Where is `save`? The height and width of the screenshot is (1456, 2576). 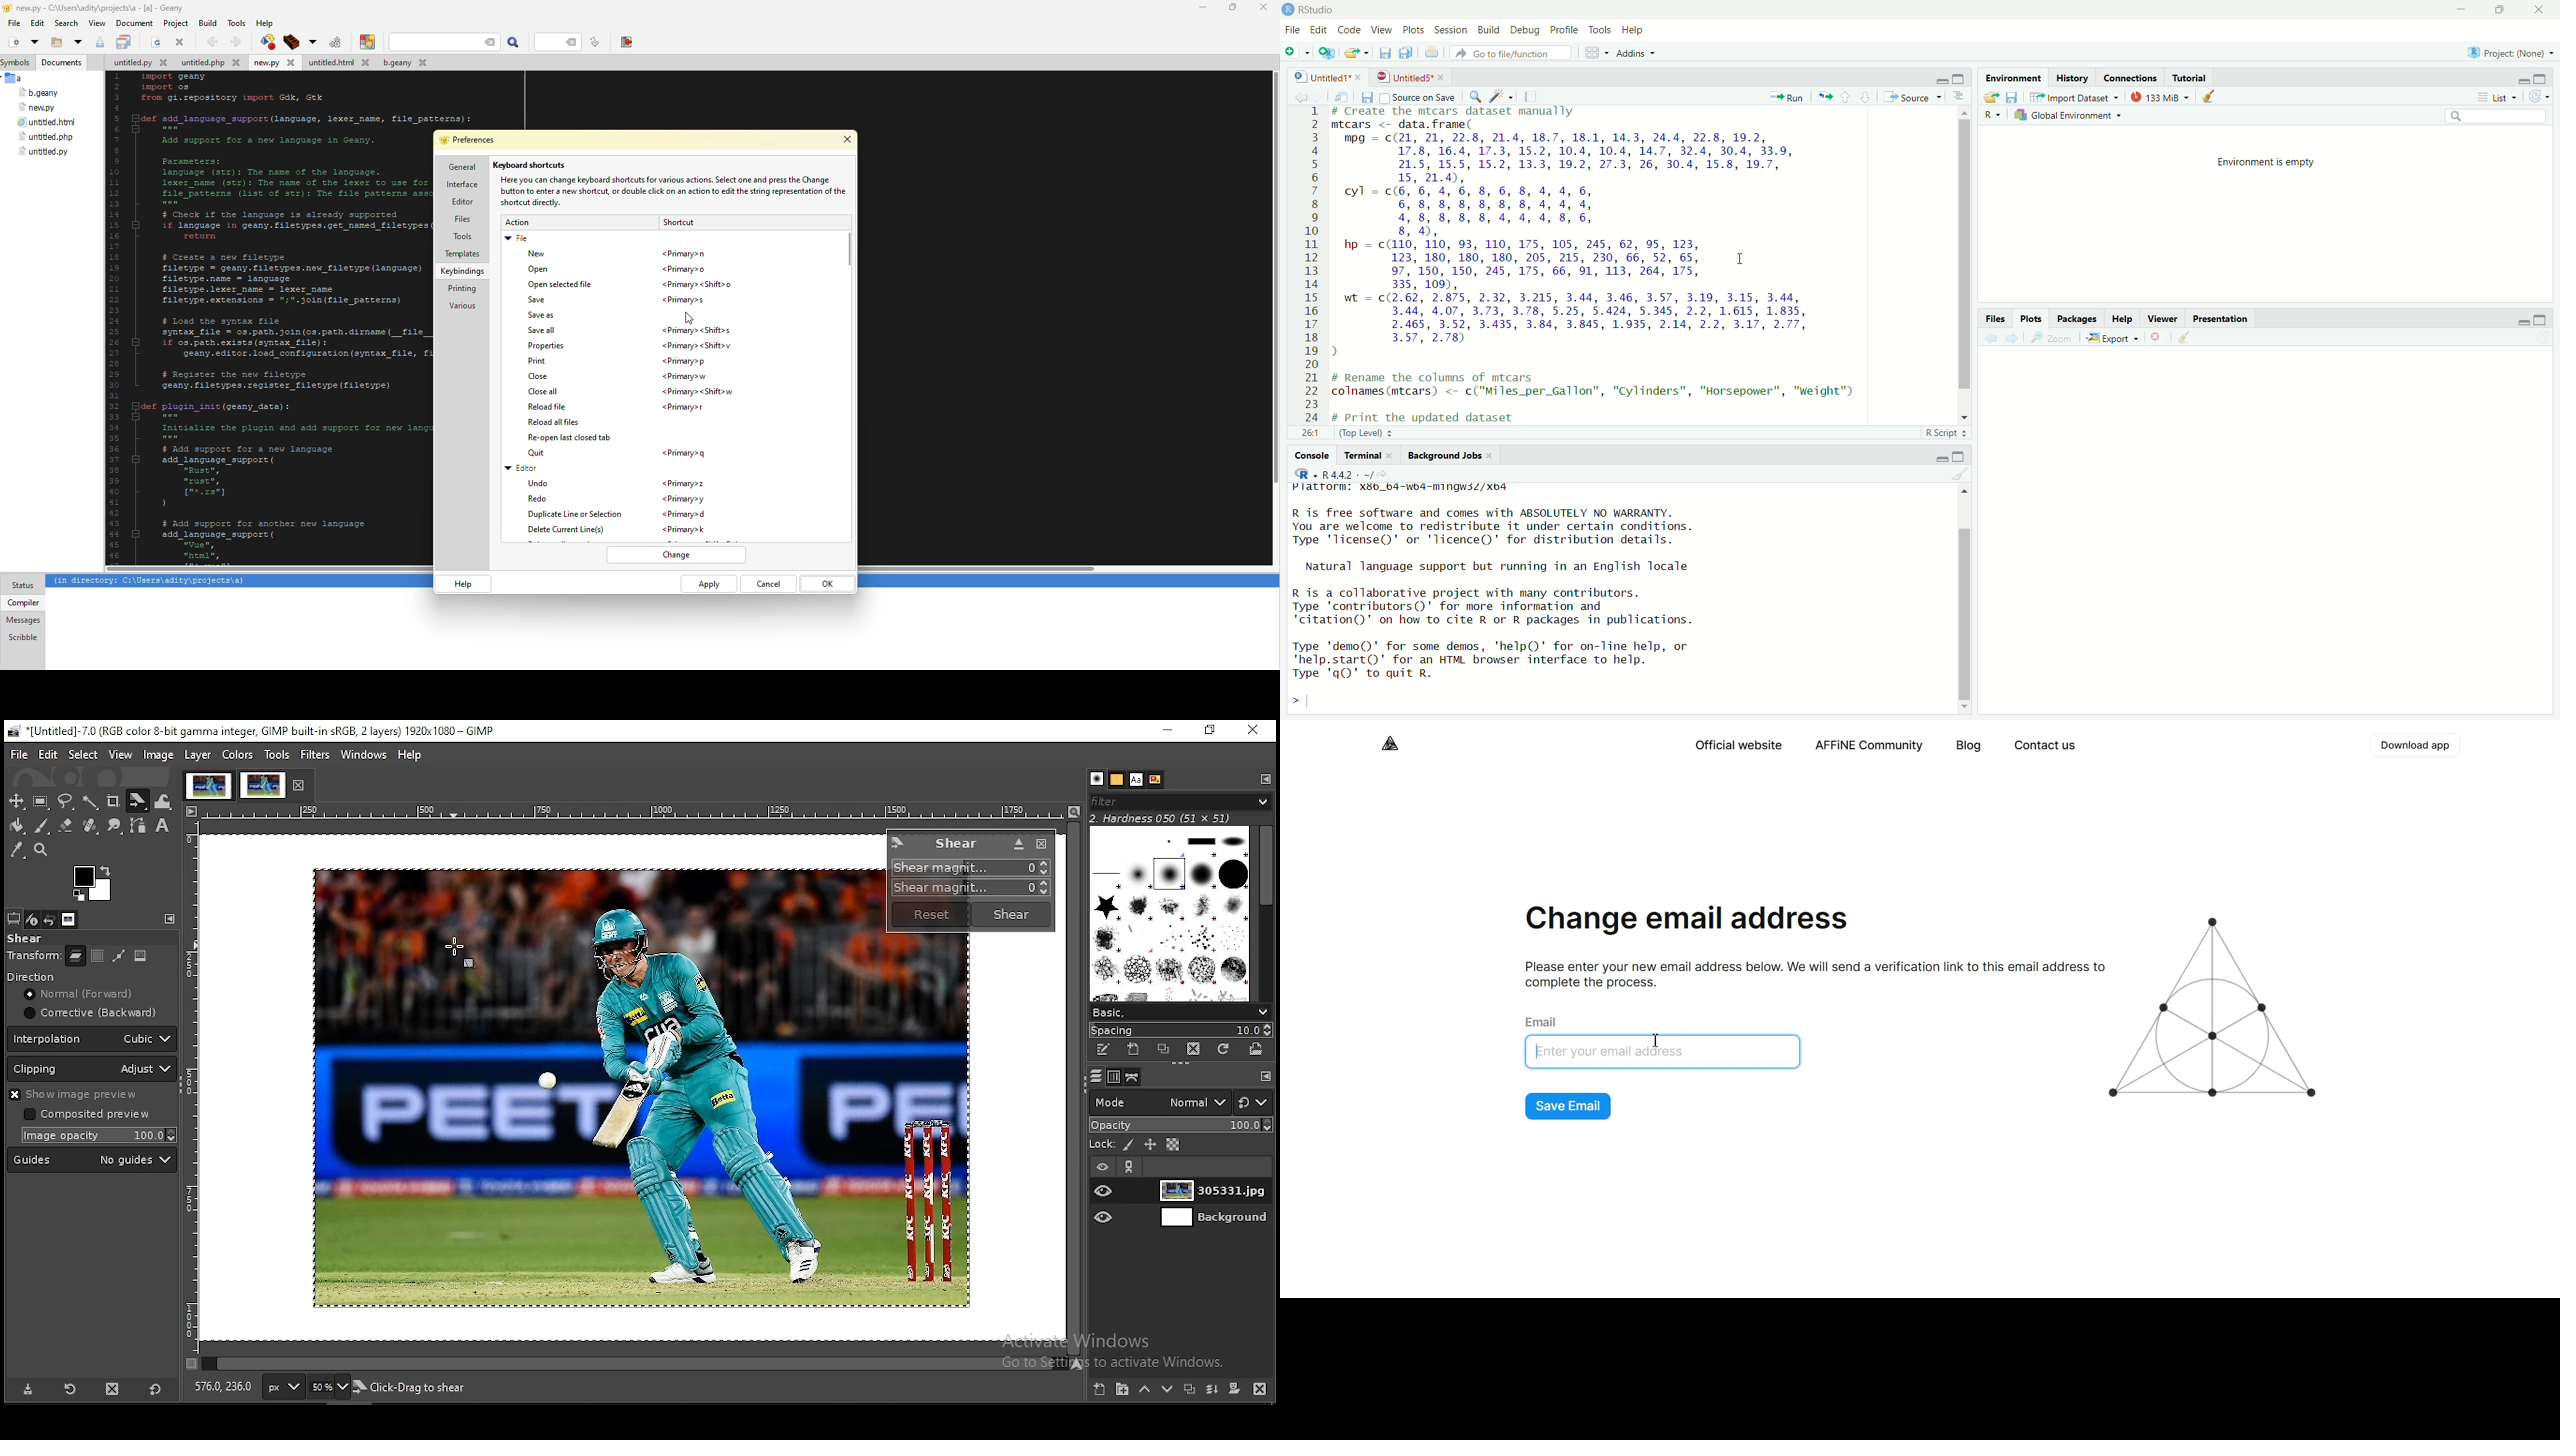
save is located at coordinates (1366, 96).